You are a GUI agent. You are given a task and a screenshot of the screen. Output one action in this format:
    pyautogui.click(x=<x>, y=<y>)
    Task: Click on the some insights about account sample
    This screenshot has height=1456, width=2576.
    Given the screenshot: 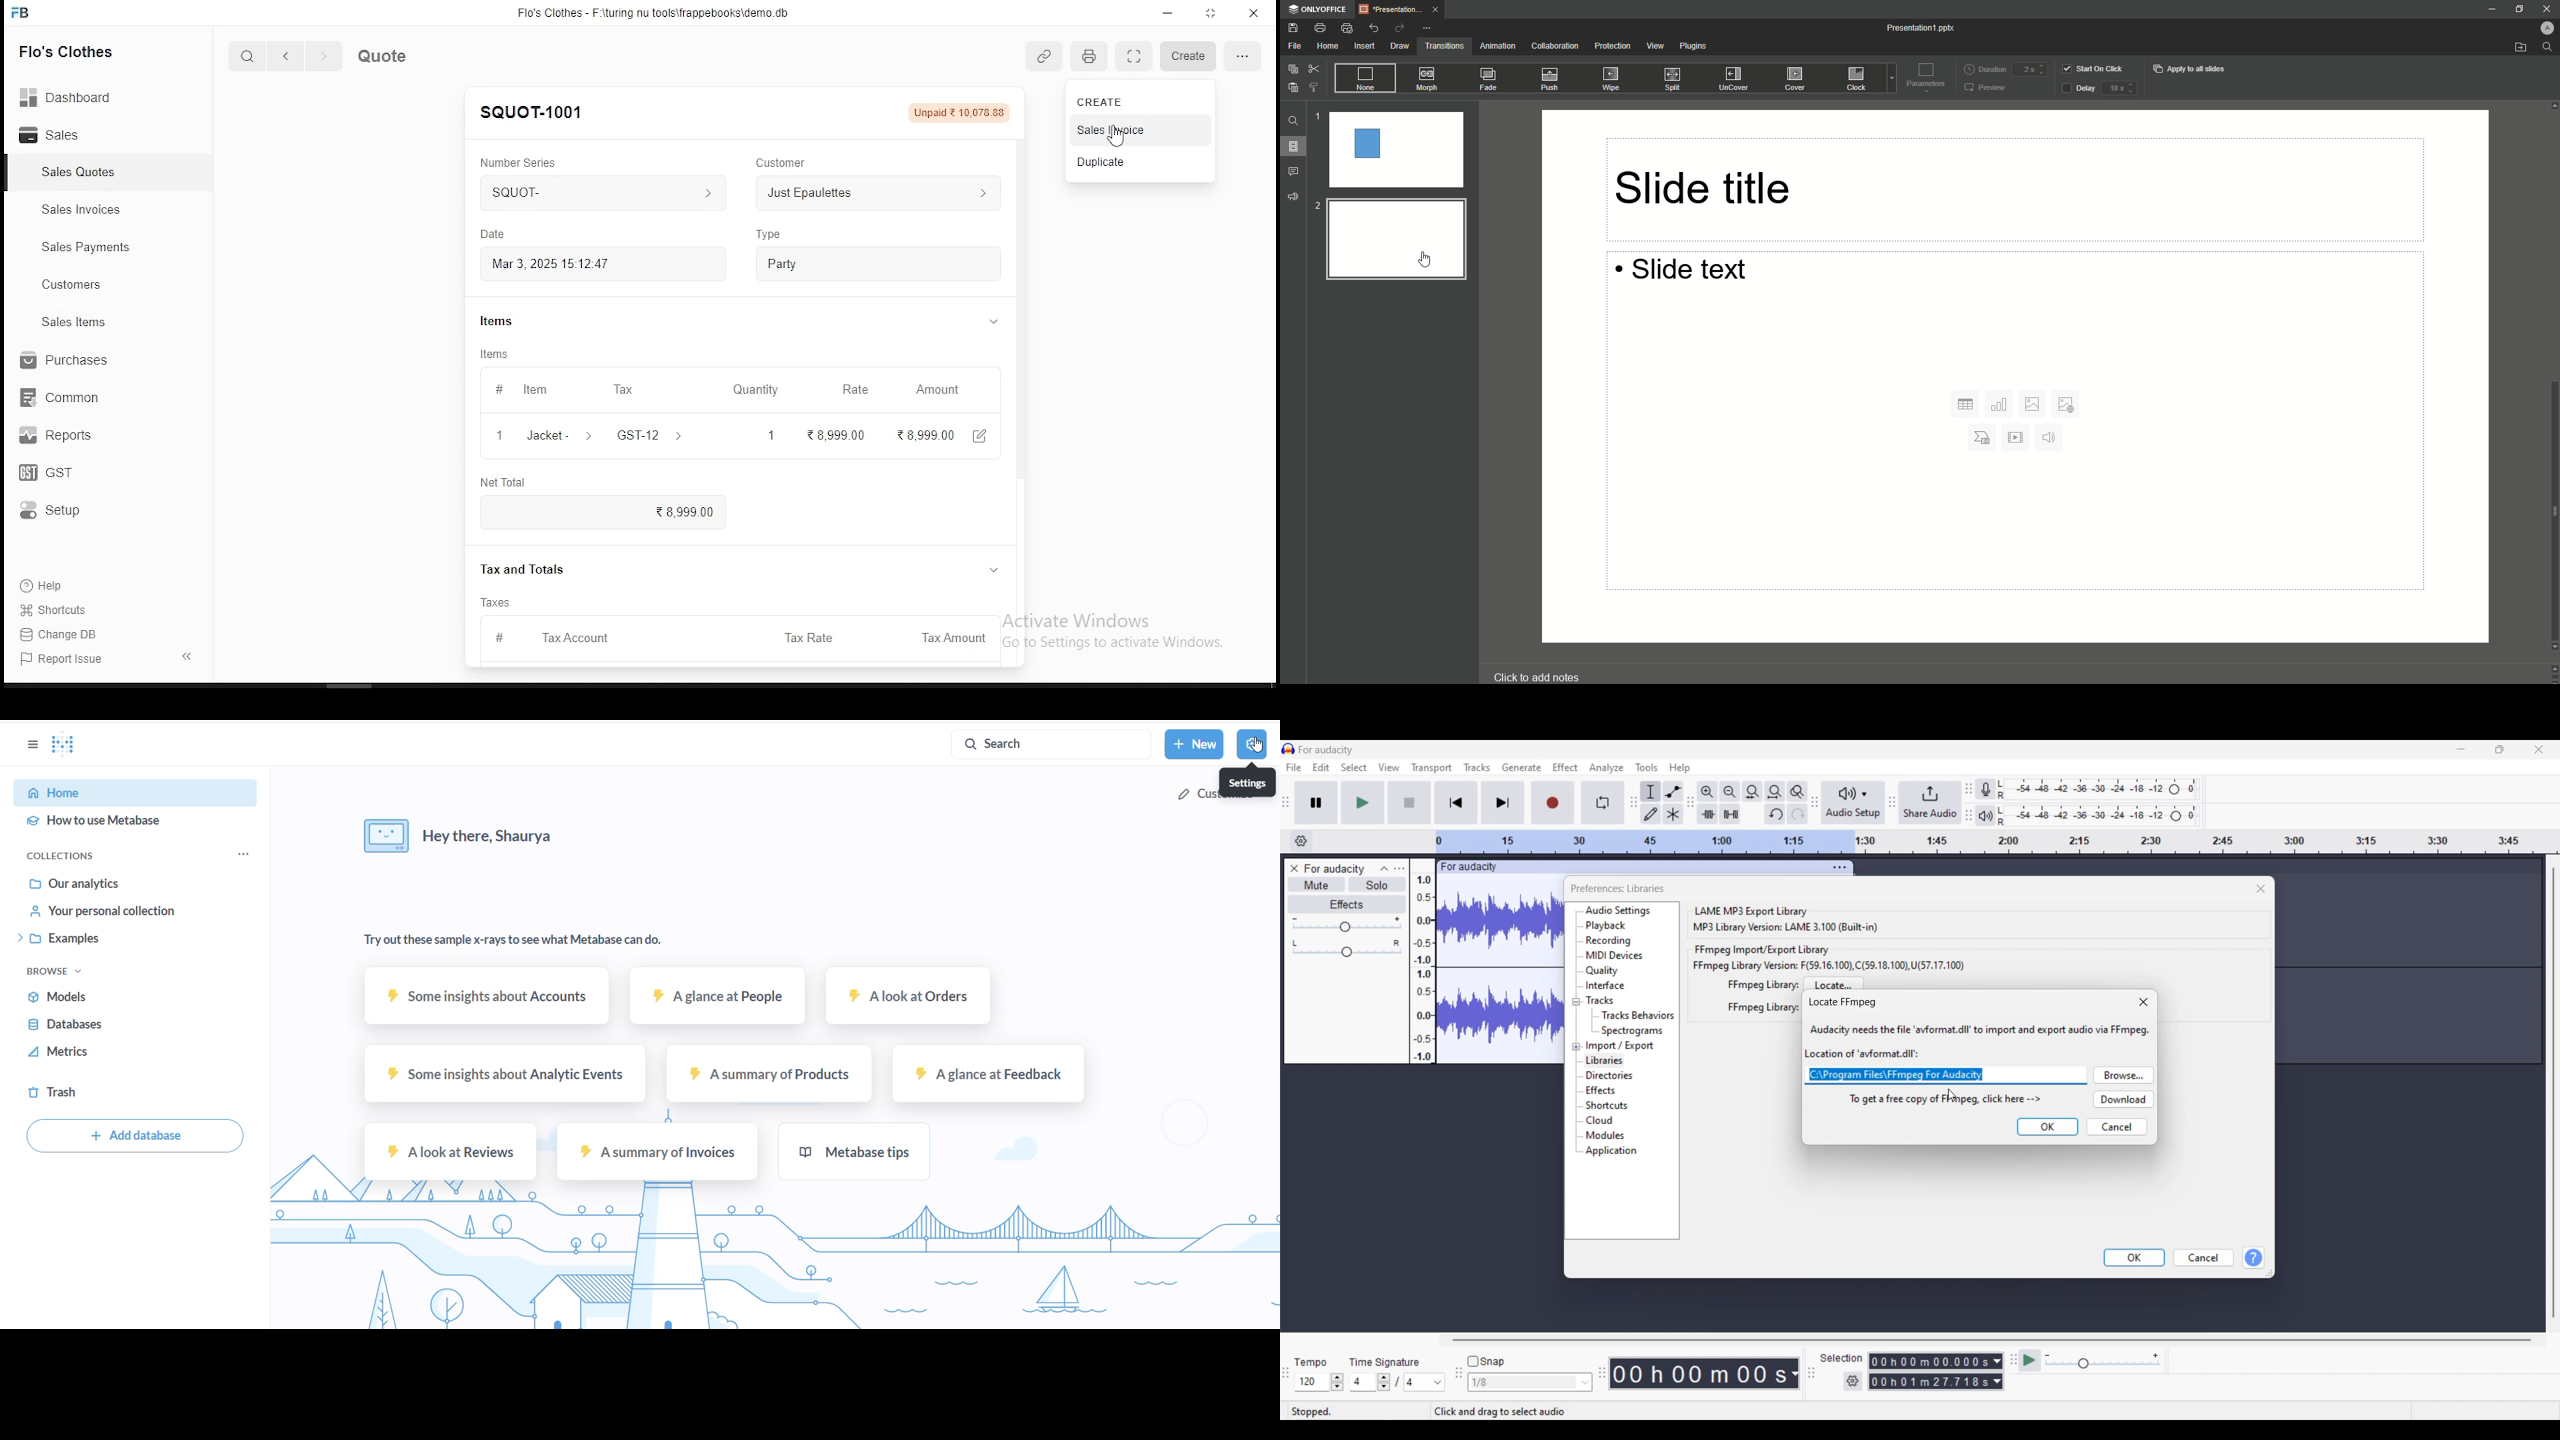 What is the action you would take?
    pyautogui.click(x=487, y=1001)
    